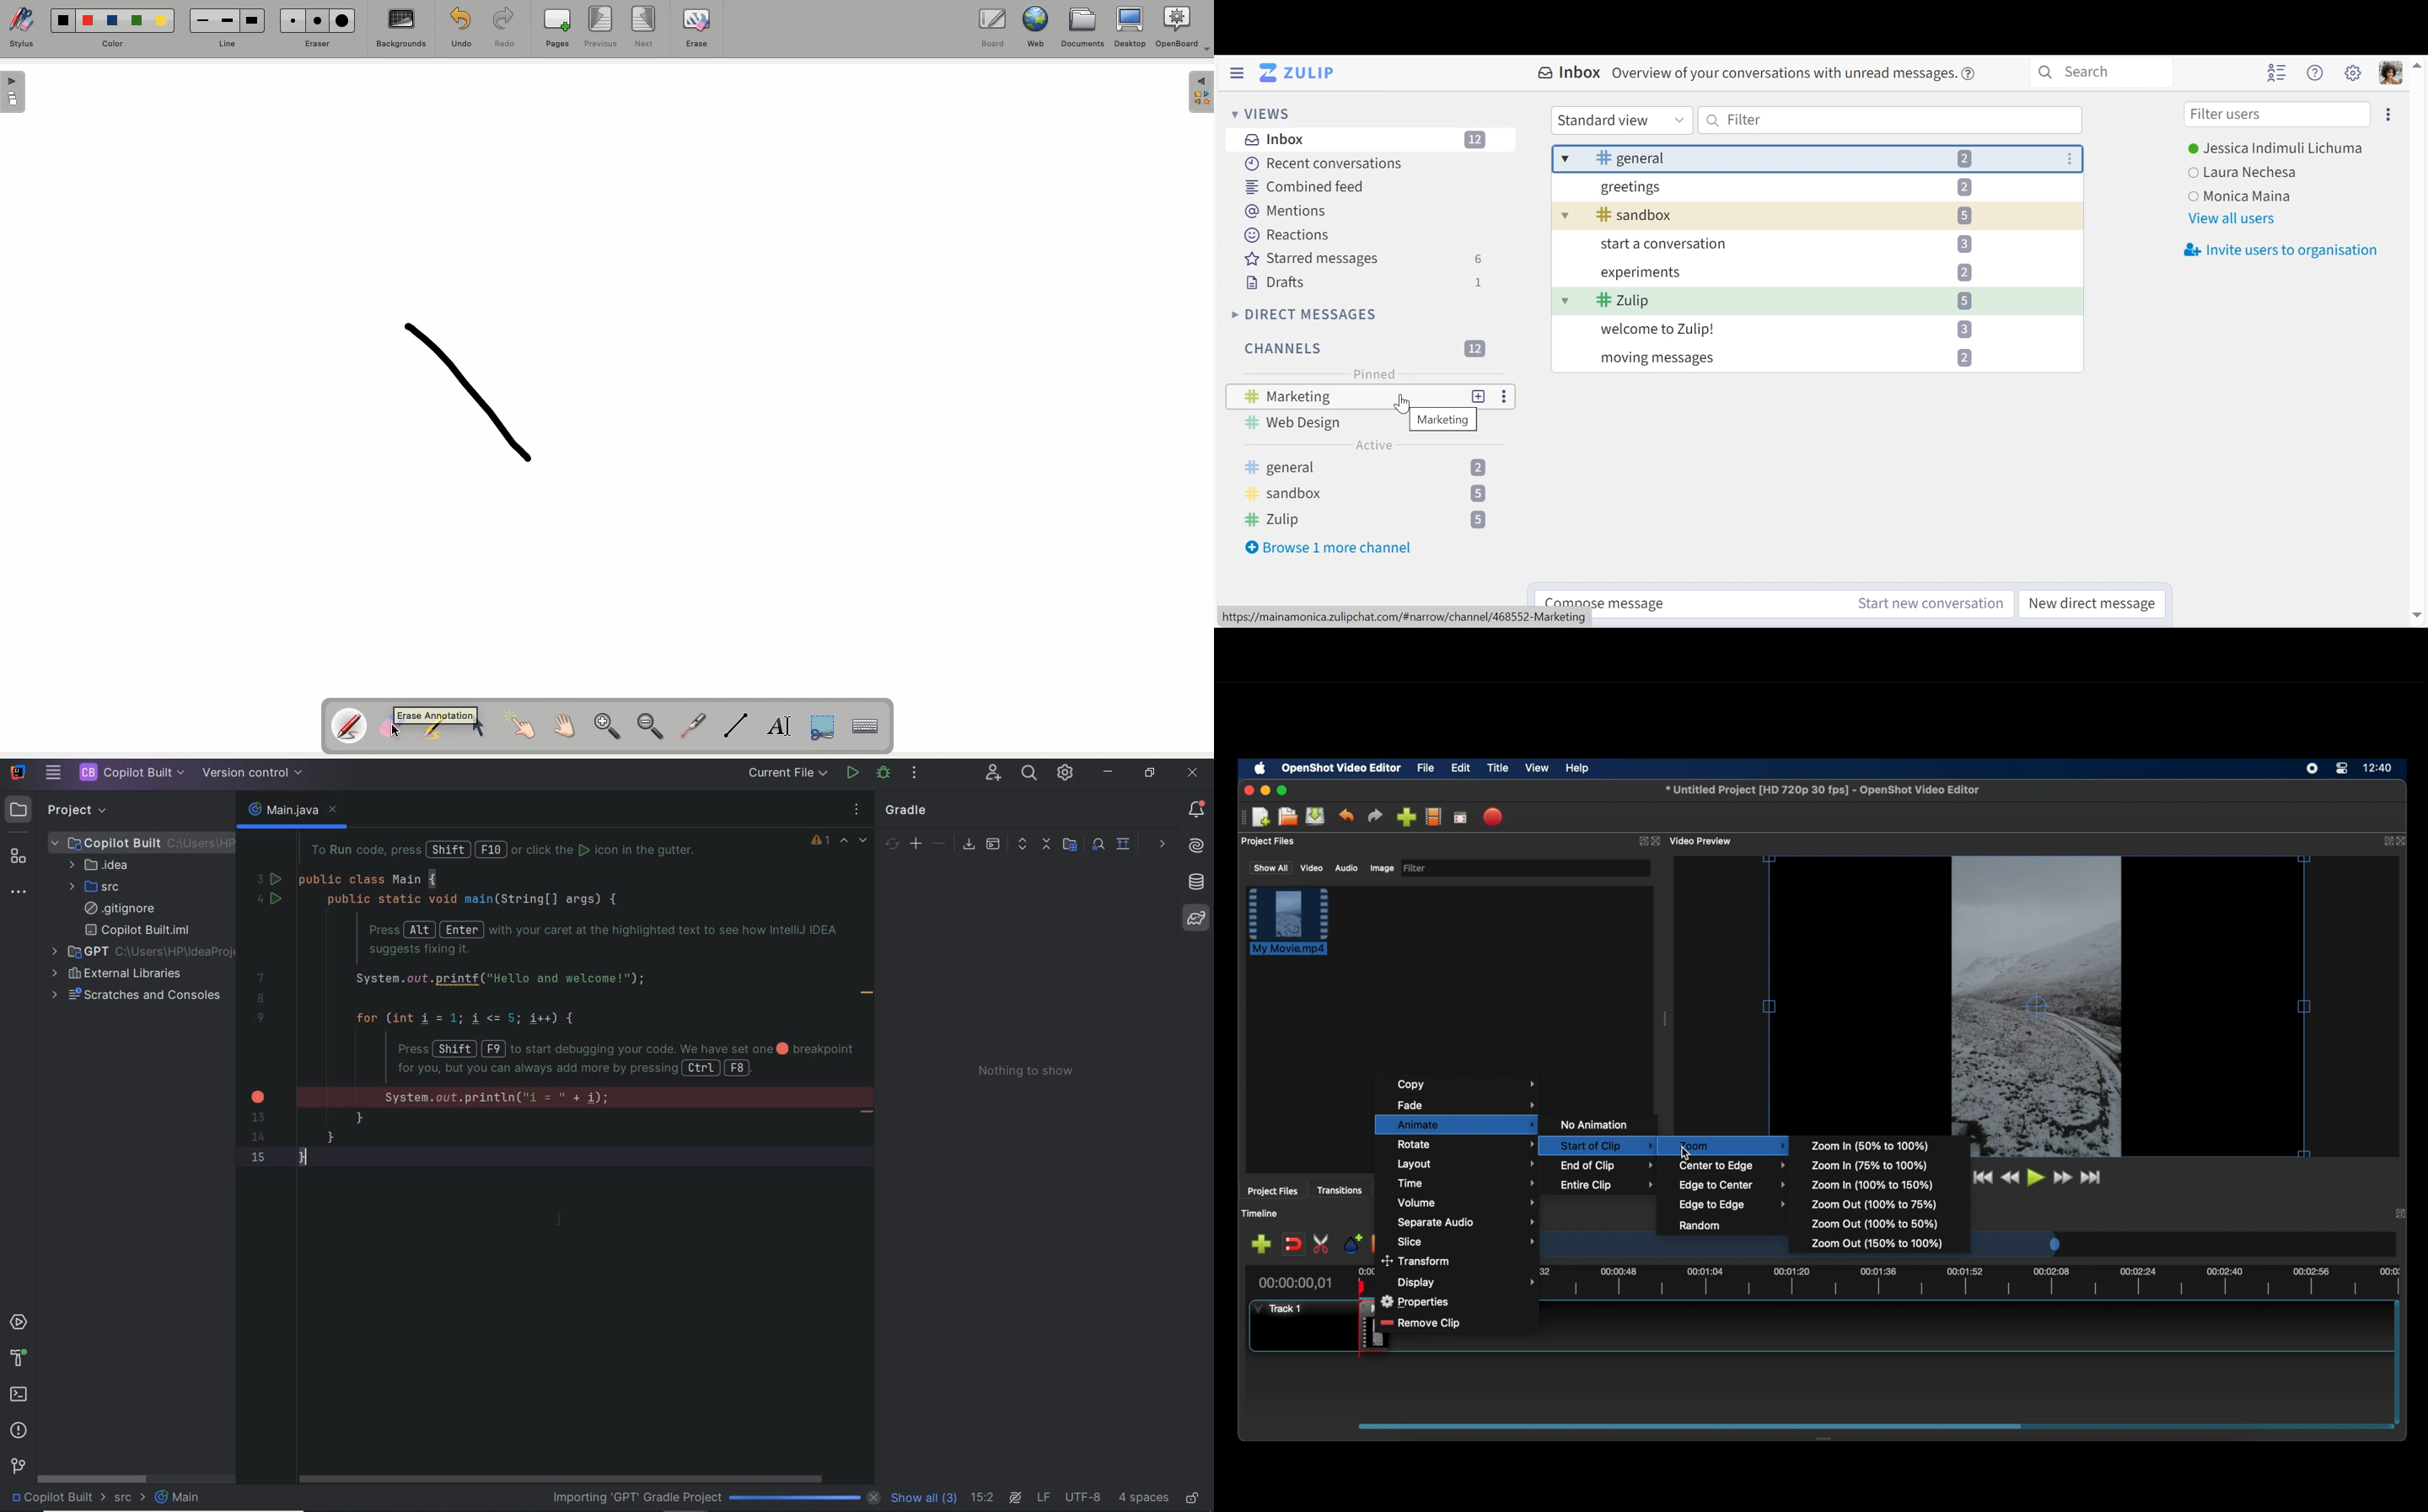  I want to click on View all users, so click(2232, 219).